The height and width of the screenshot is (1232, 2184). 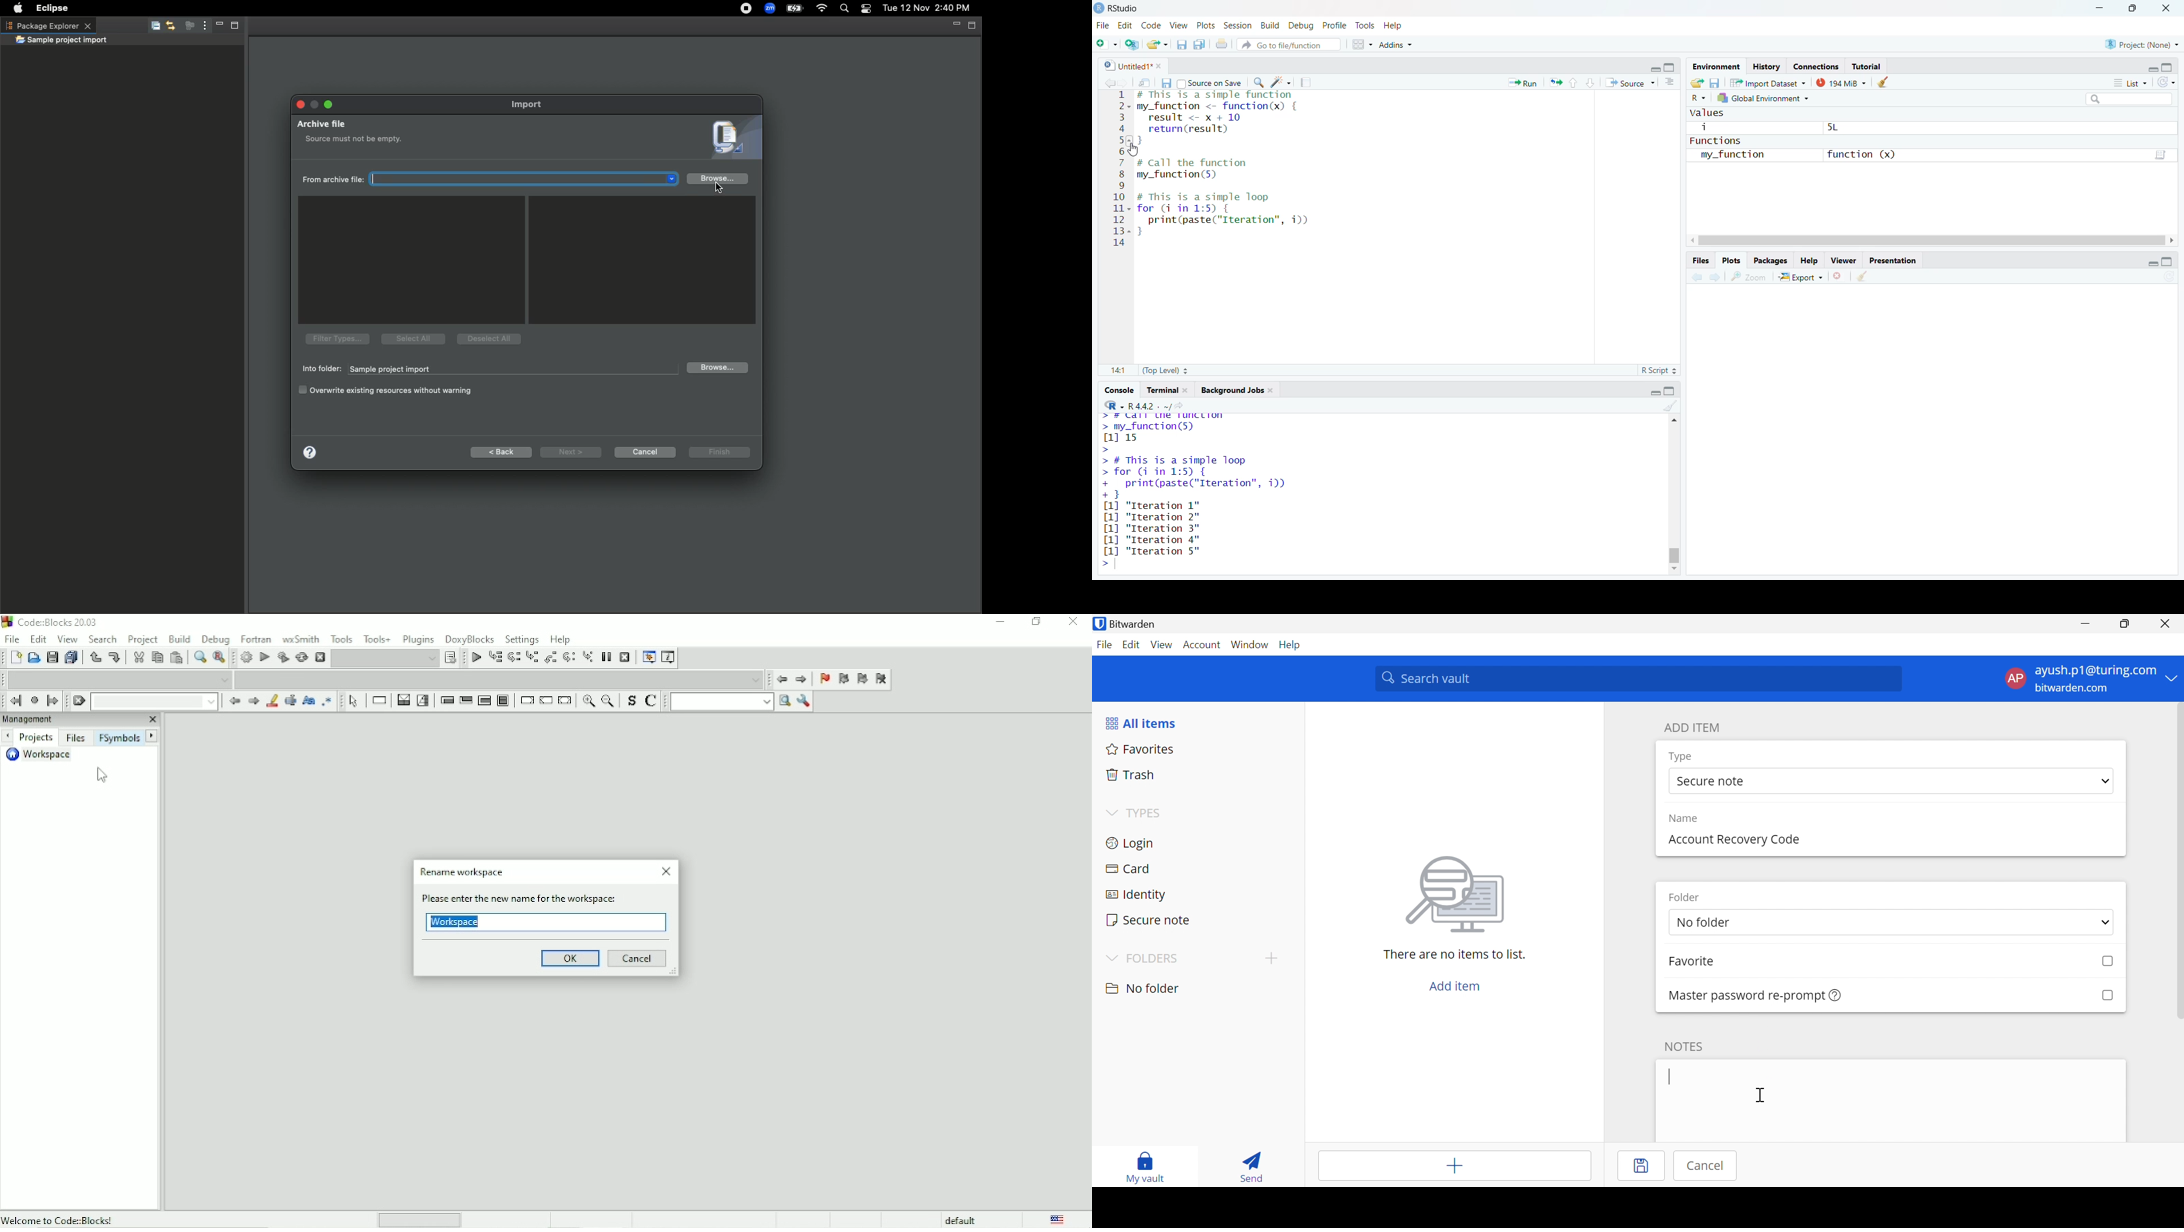 I want to click on dropdown, so click(x=2101, y=922).